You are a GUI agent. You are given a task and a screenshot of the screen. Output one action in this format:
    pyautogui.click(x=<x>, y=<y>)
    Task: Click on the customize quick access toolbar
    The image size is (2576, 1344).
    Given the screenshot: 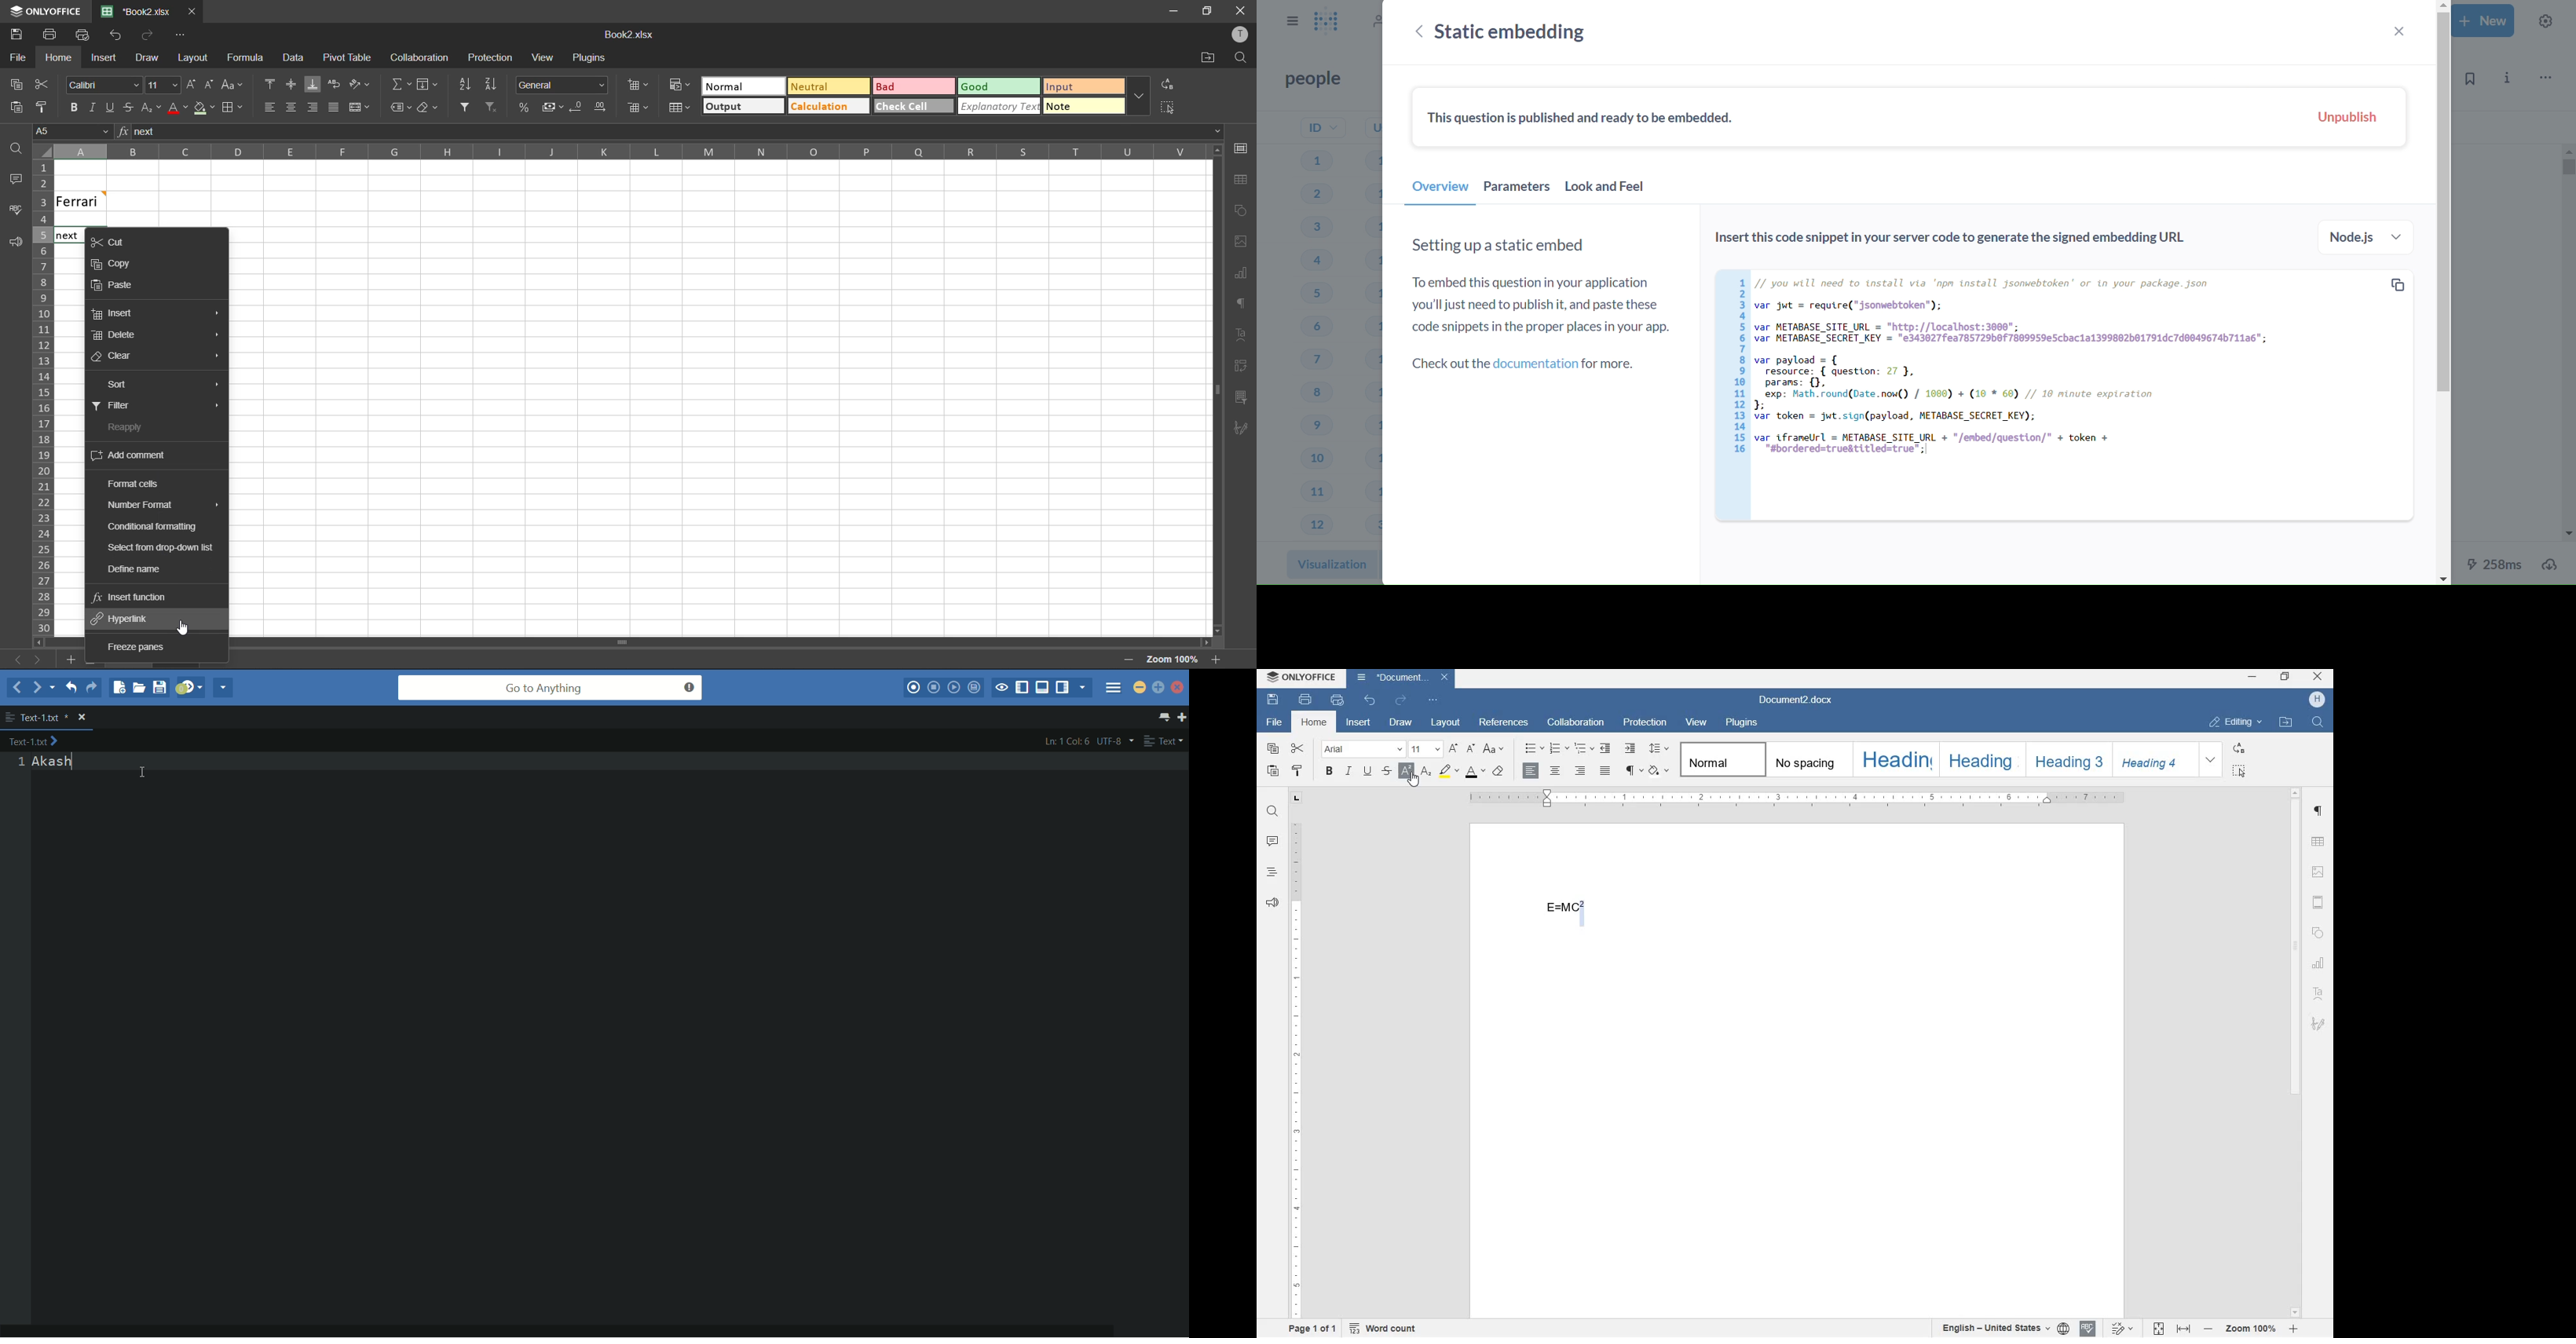 What is the action you would take?
    pyautogui.click(x=179, y=37)
    